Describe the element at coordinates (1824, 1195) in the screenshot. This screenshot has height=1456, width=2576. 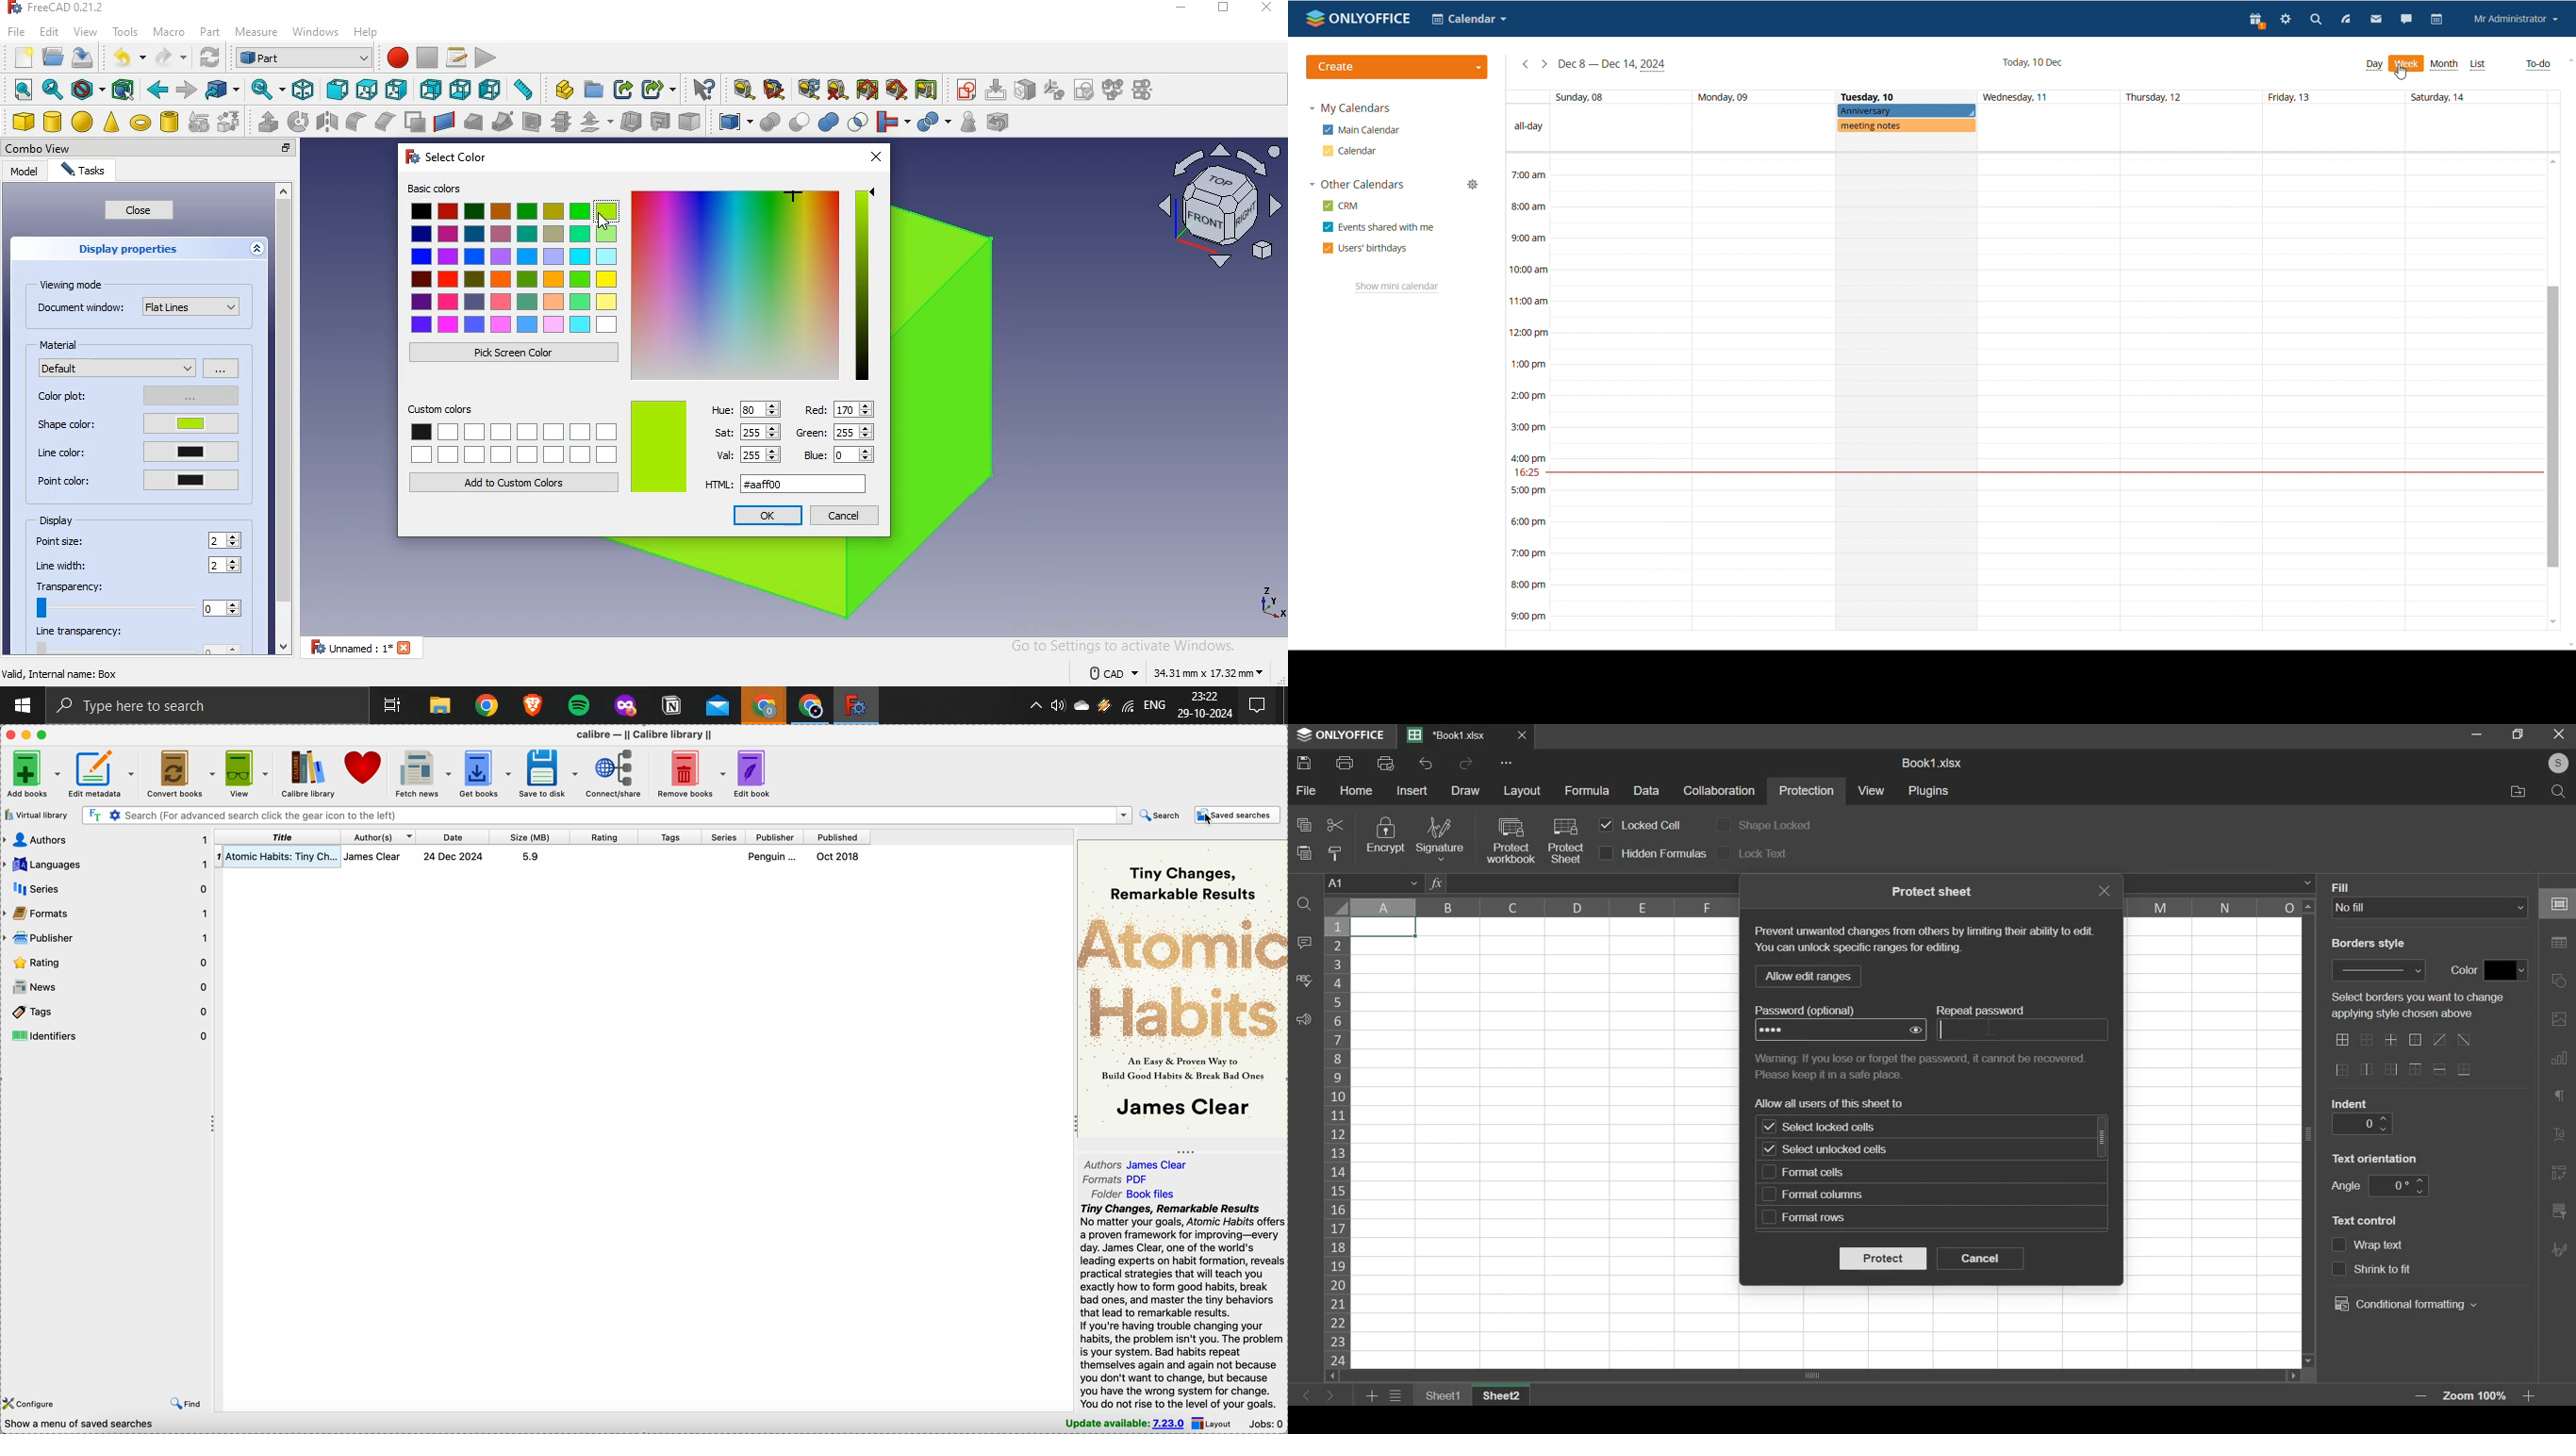
I see `format columns` at that location.